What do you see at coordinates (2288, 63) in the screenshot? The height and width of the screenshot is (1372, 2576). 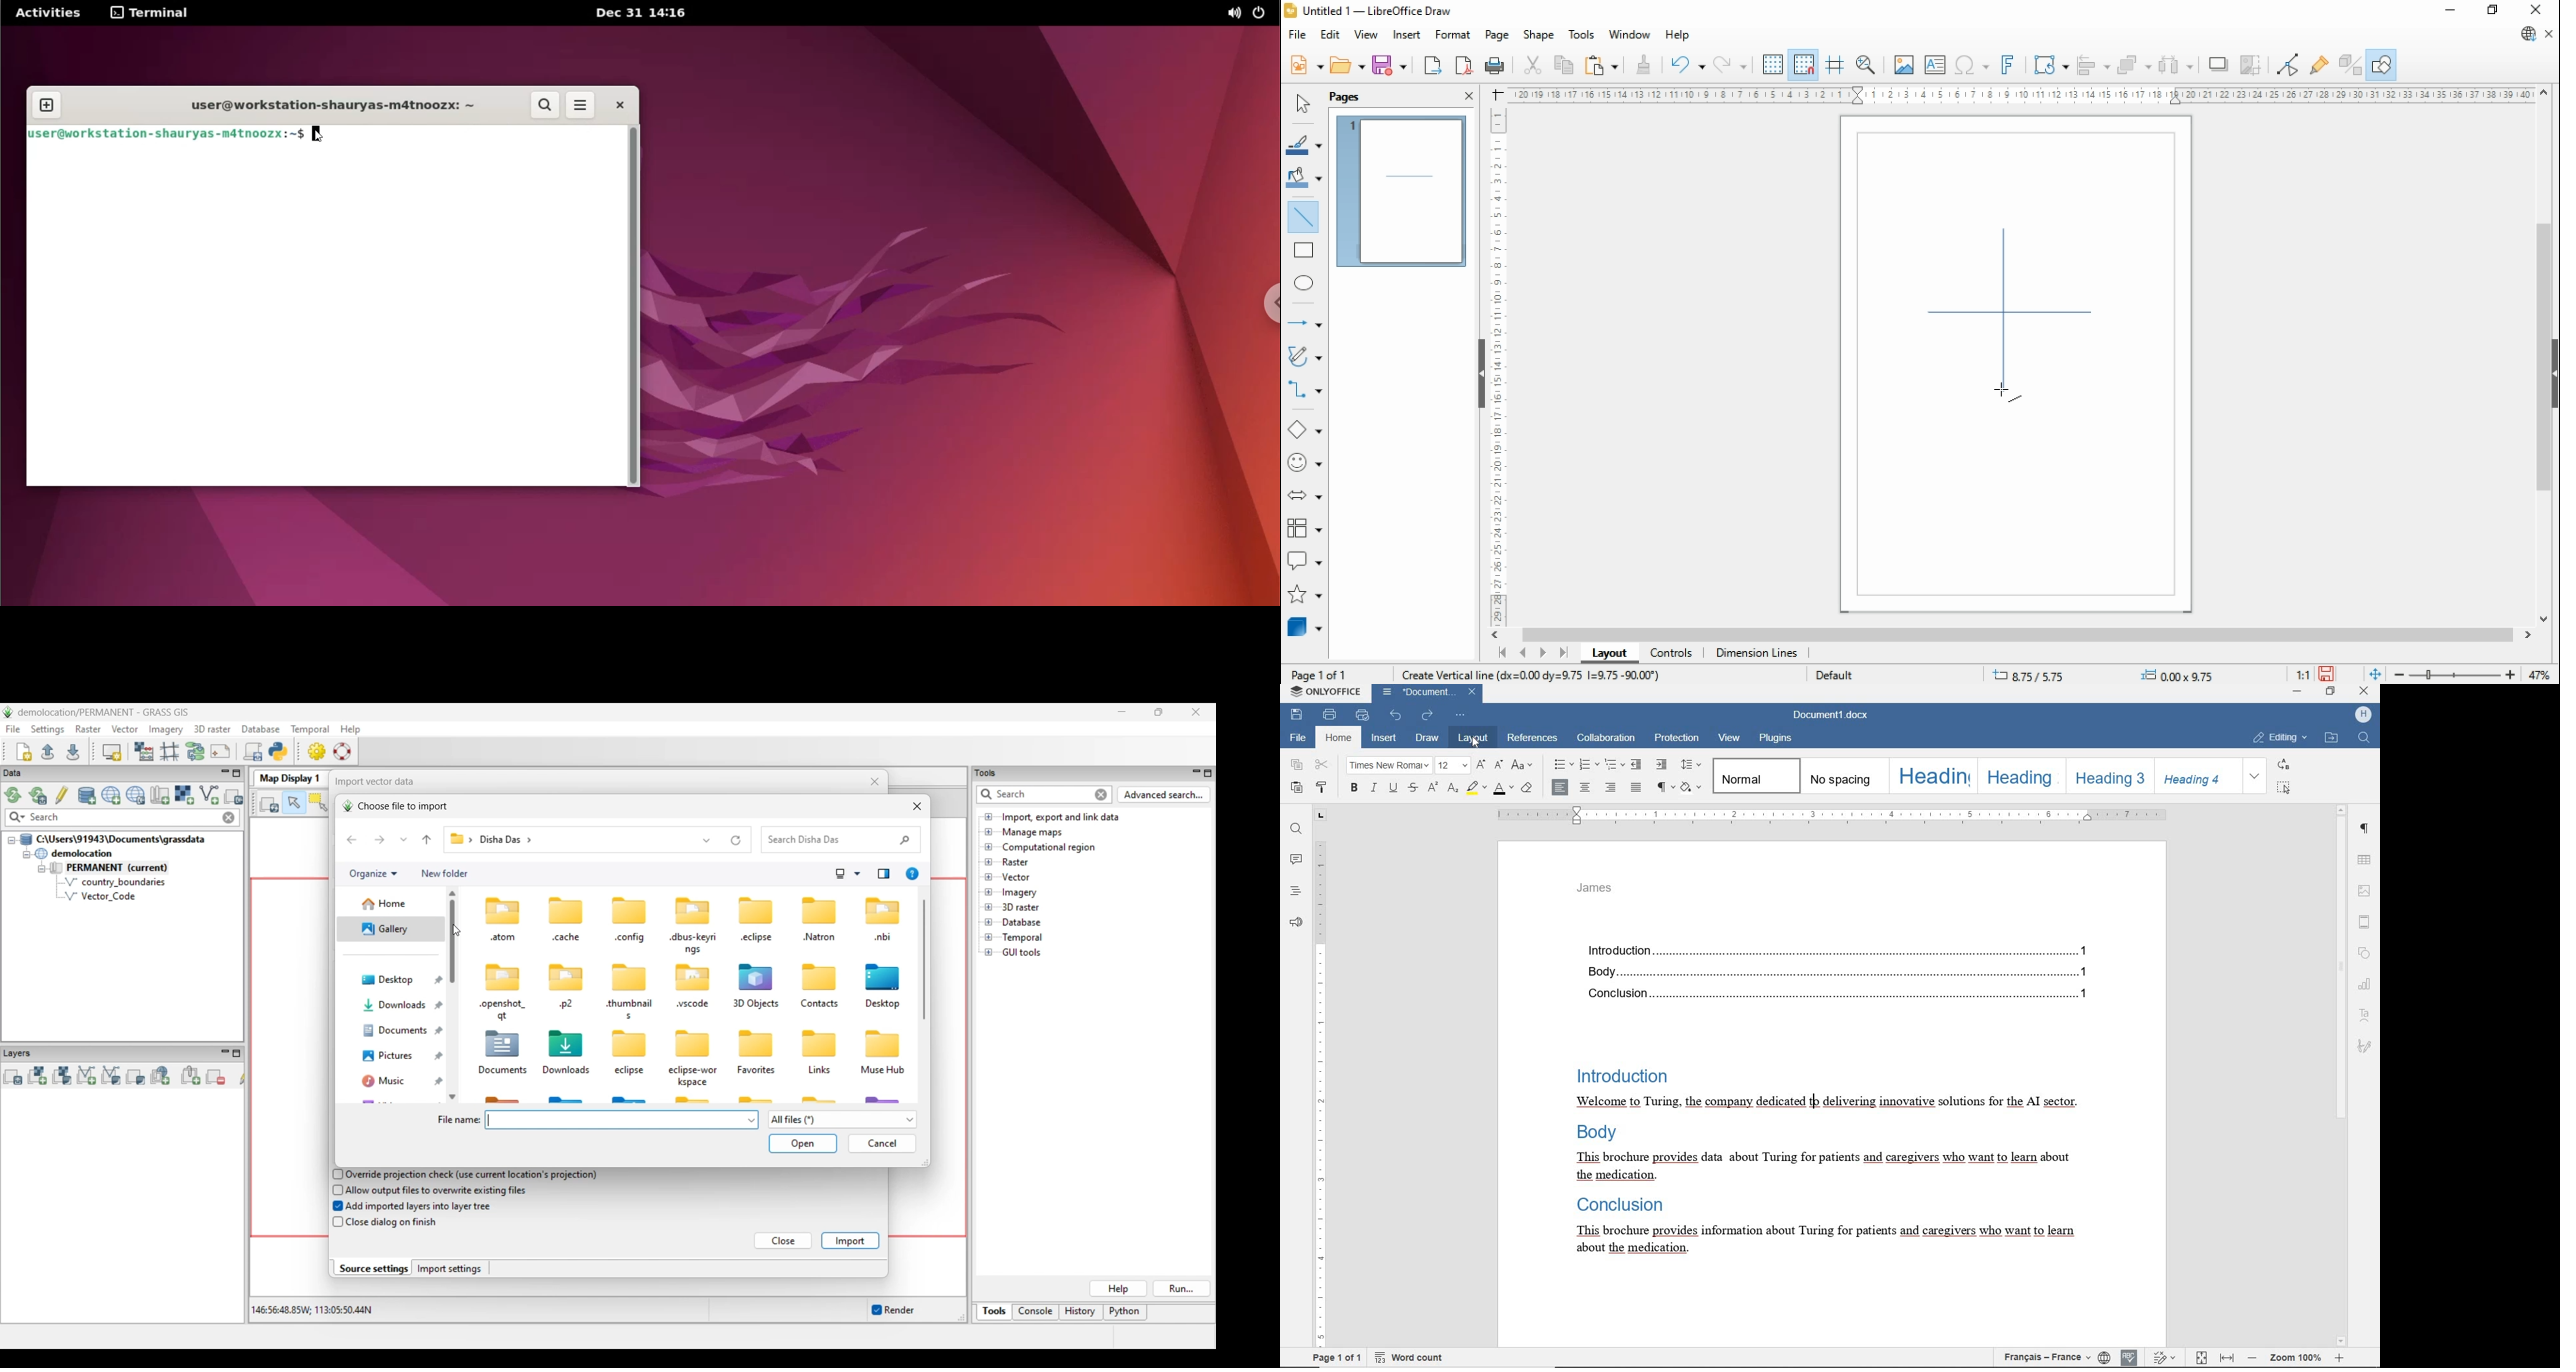 I see `toggle point edit mode` at bounding box center [2288, 63].